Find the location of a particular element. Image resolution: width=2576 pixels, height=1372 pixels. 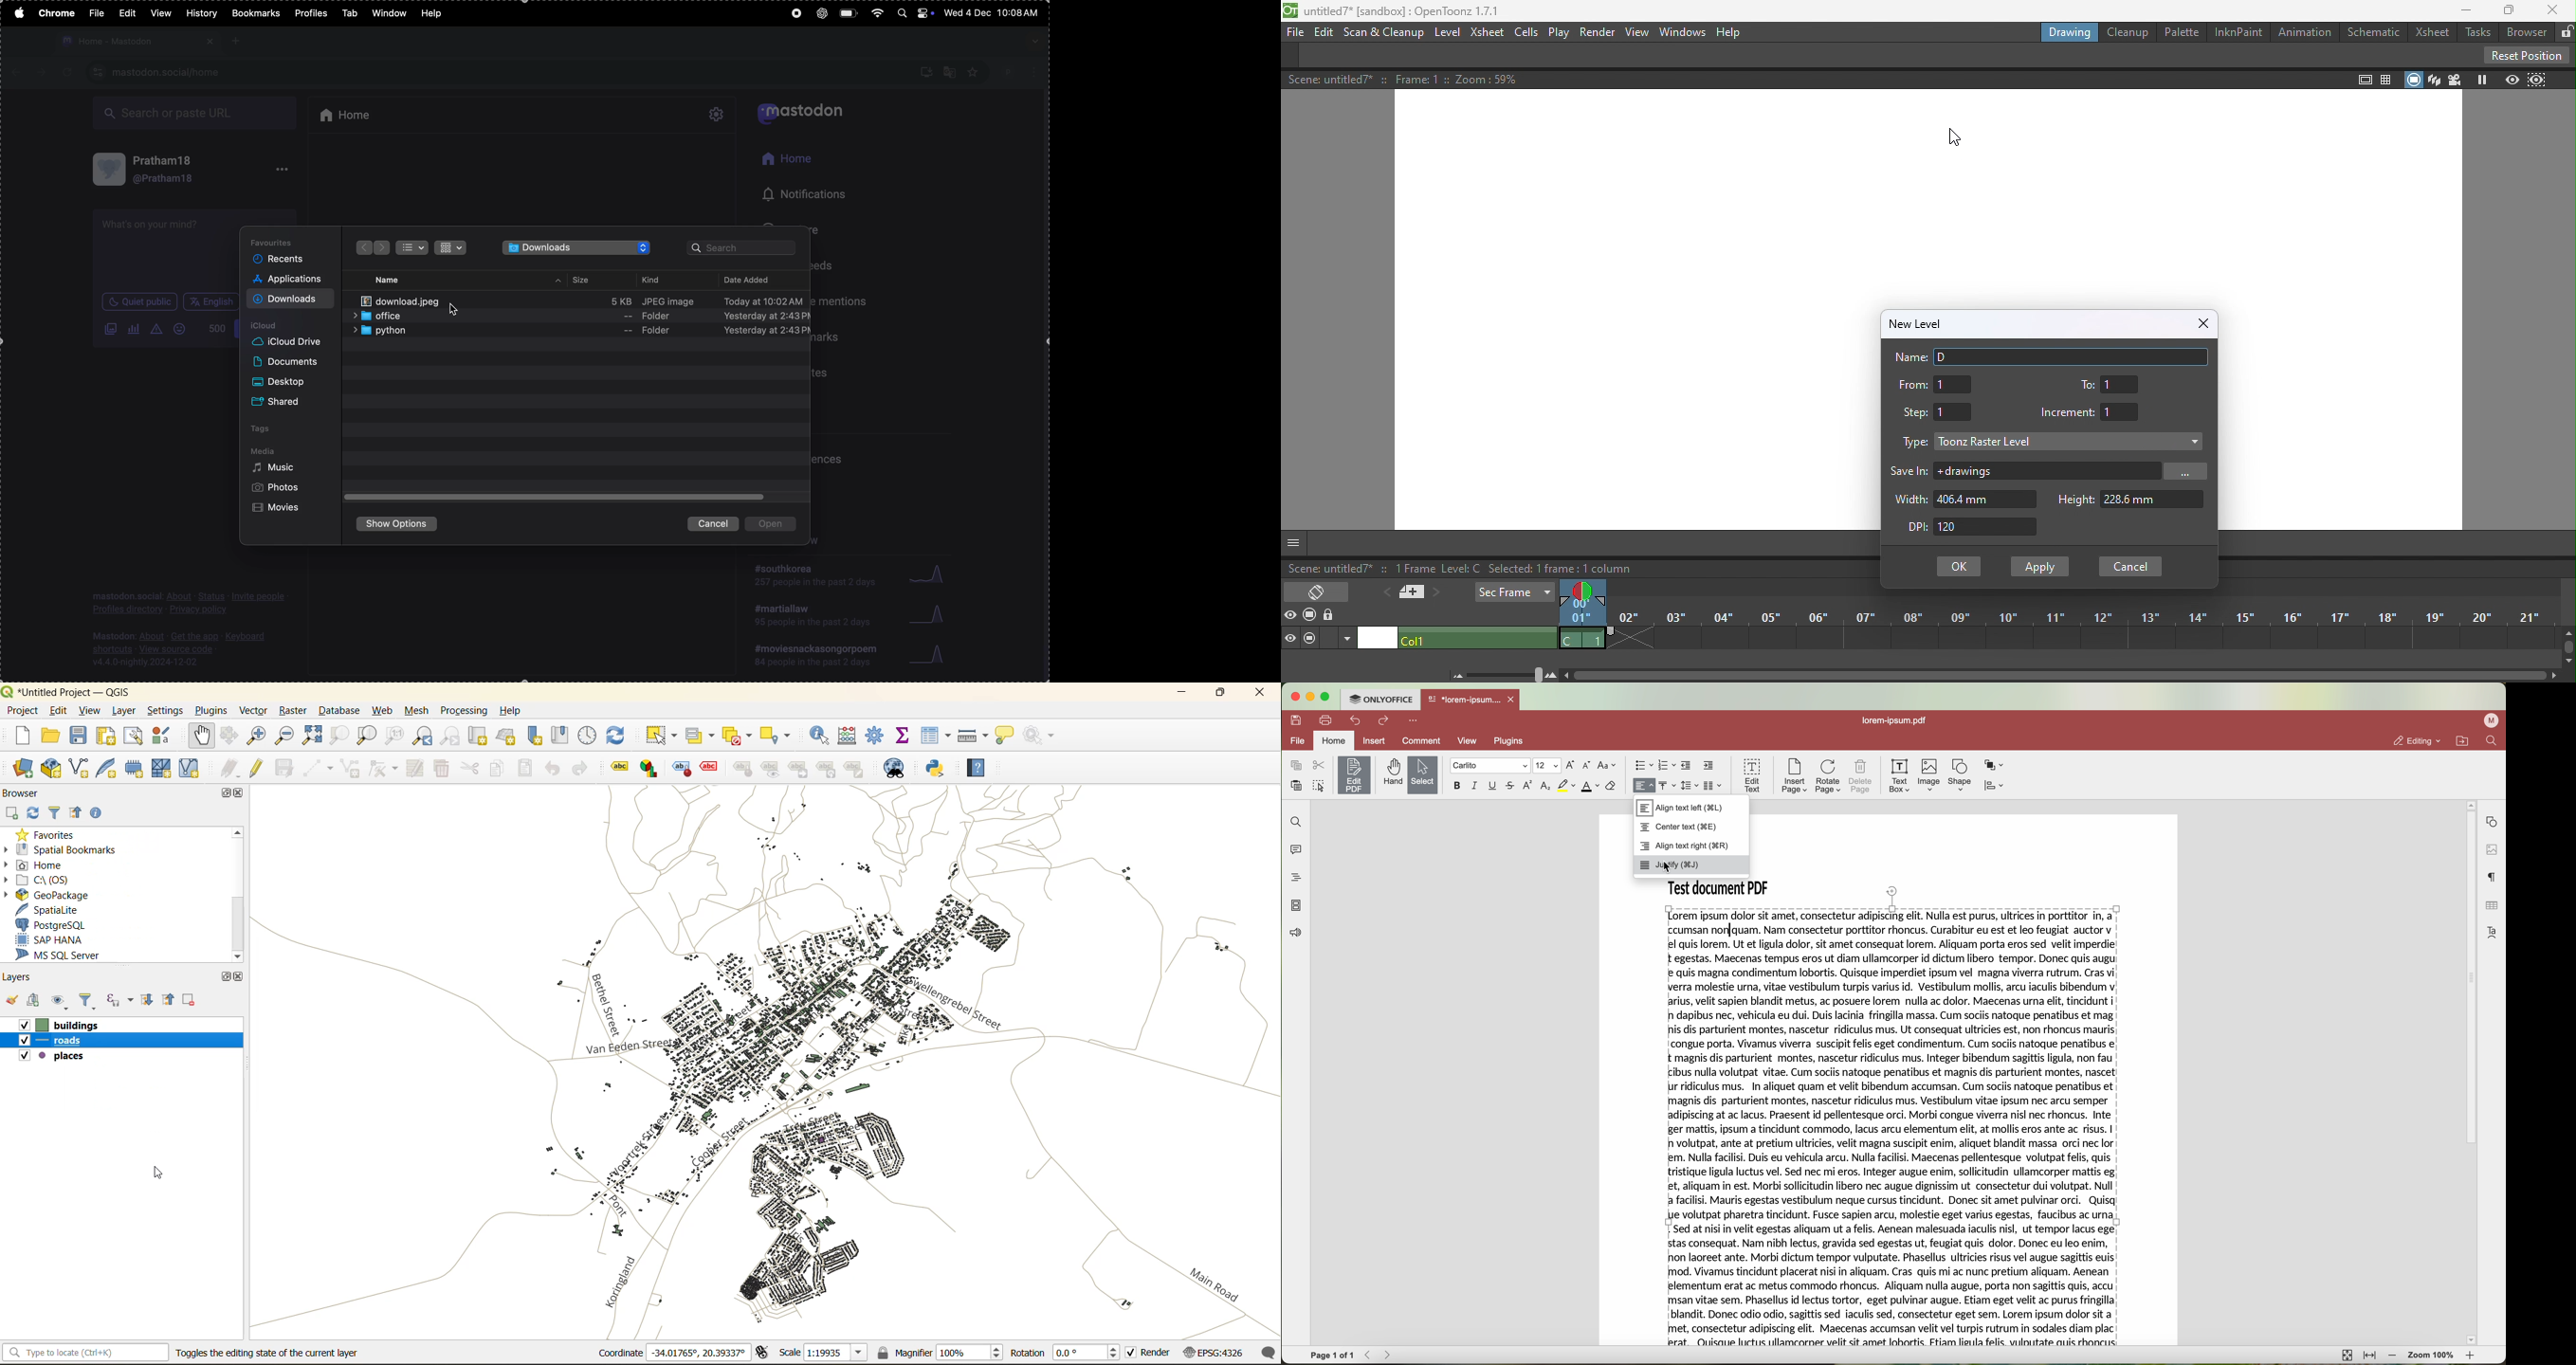

Additional column settings is located at coordinates (1348, 638).